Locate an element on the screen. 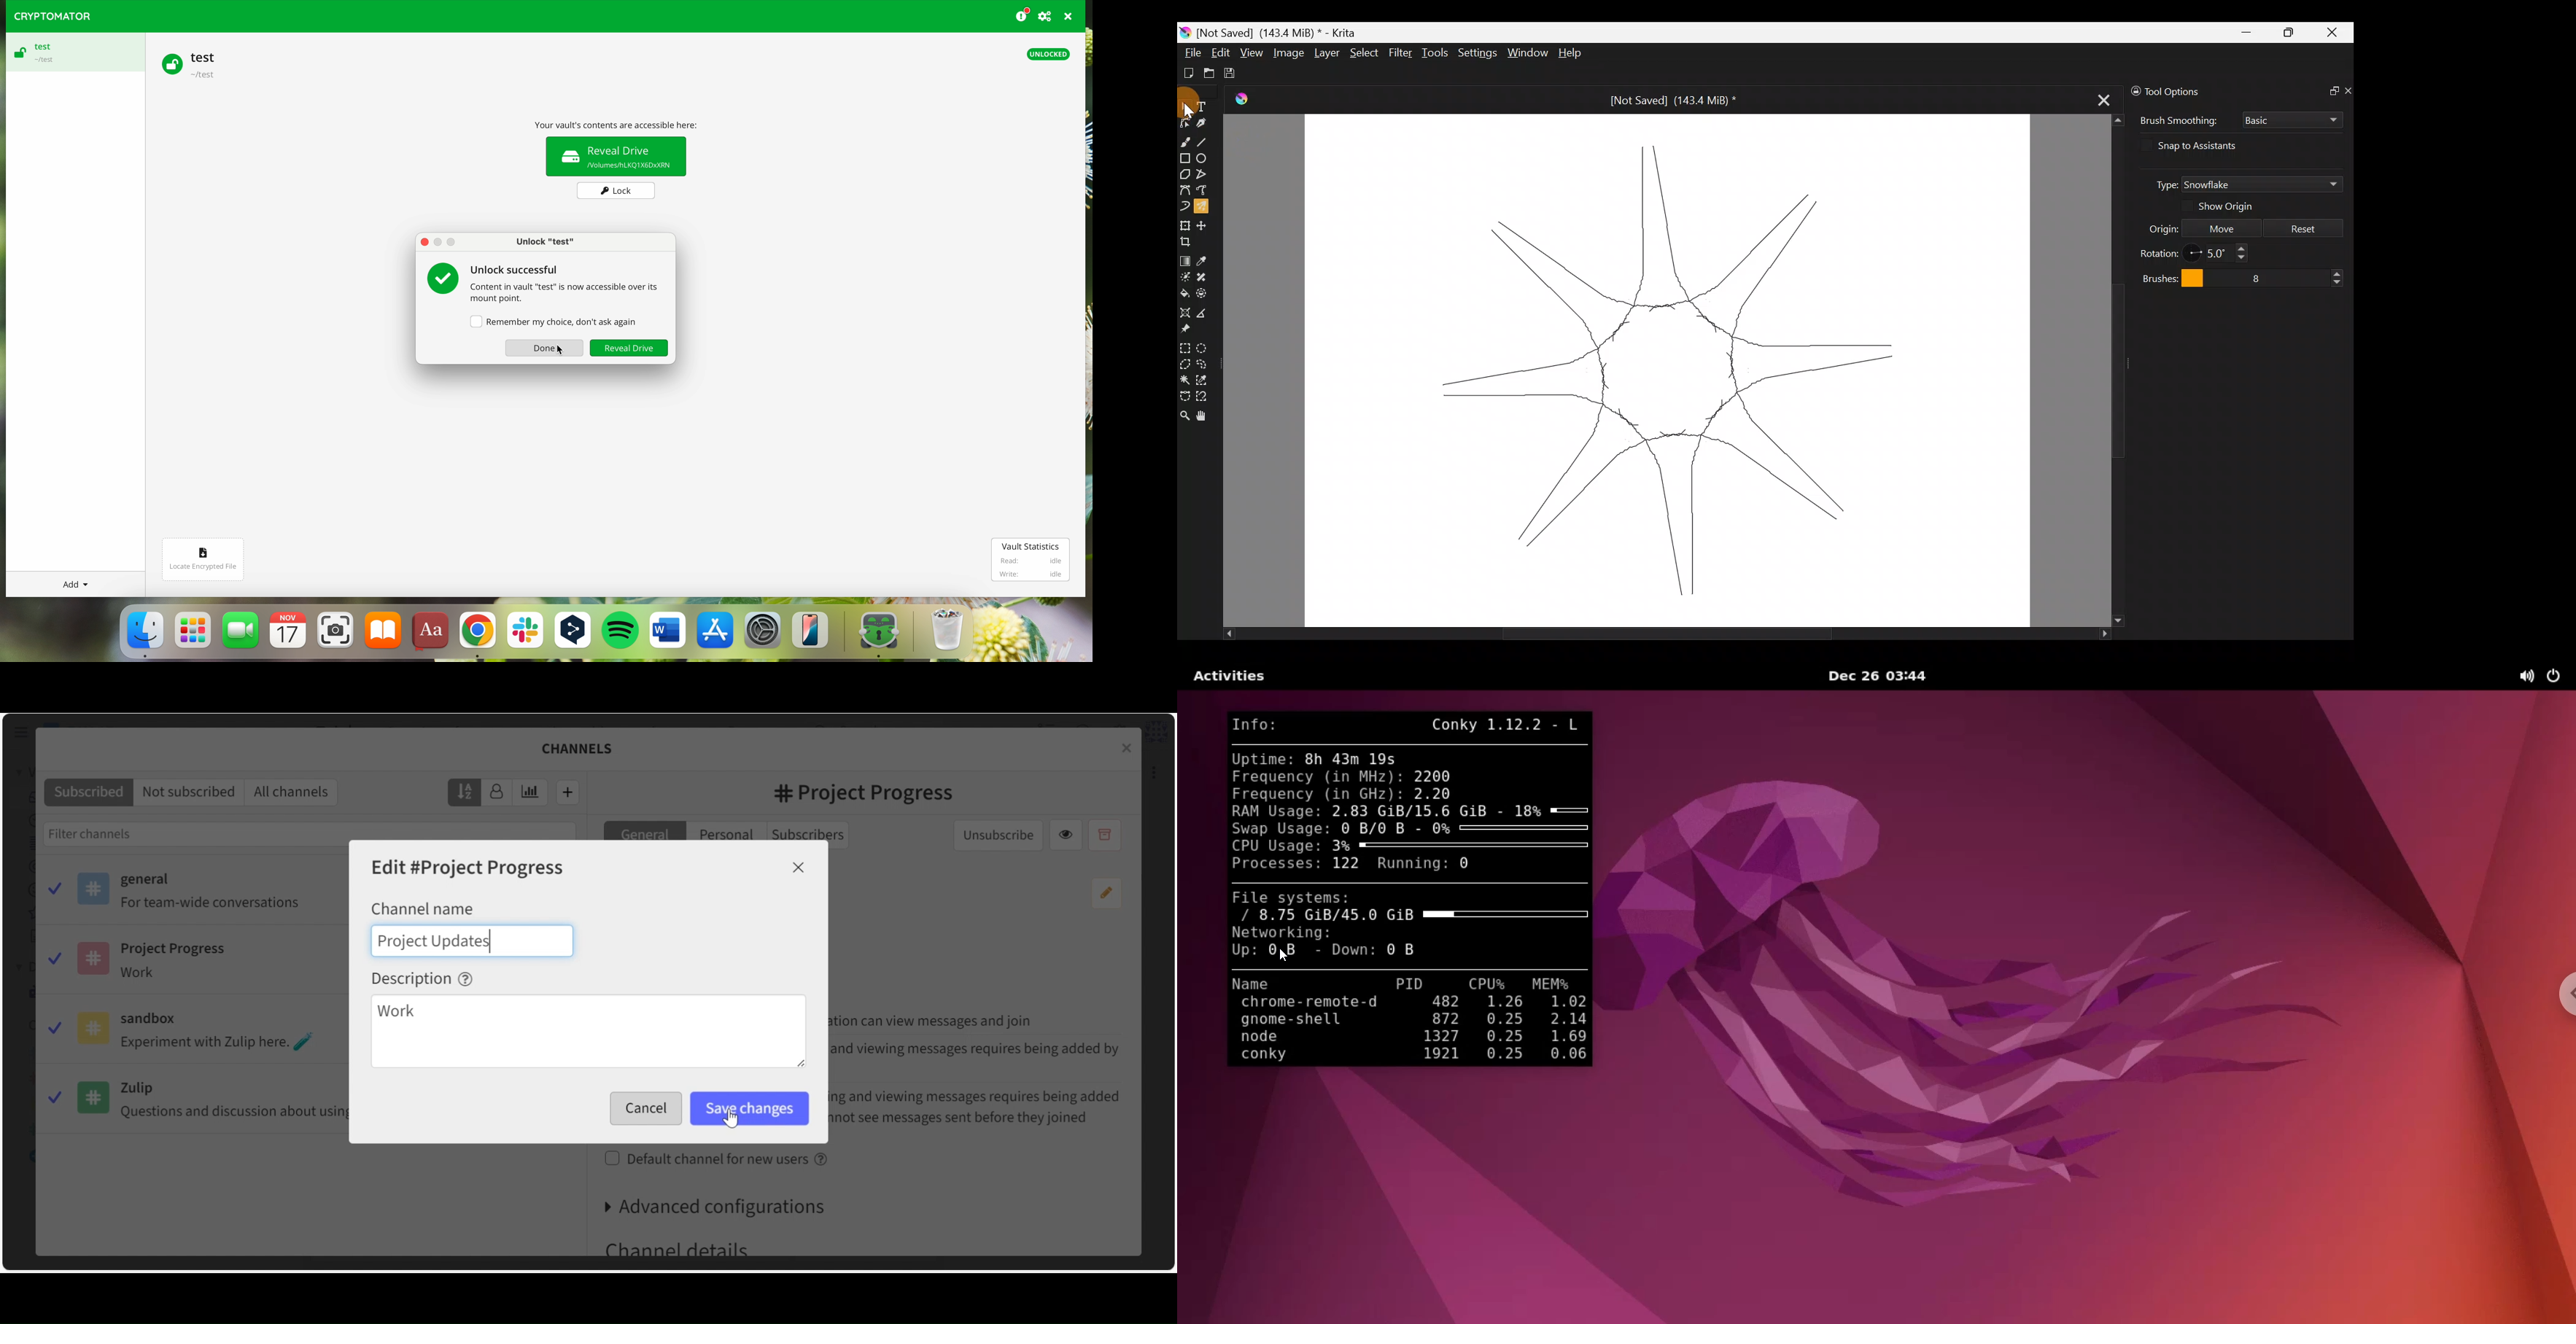 The height and width of the screenshot is (1344, 2576). iBooks is located at coordinates (383, 633).